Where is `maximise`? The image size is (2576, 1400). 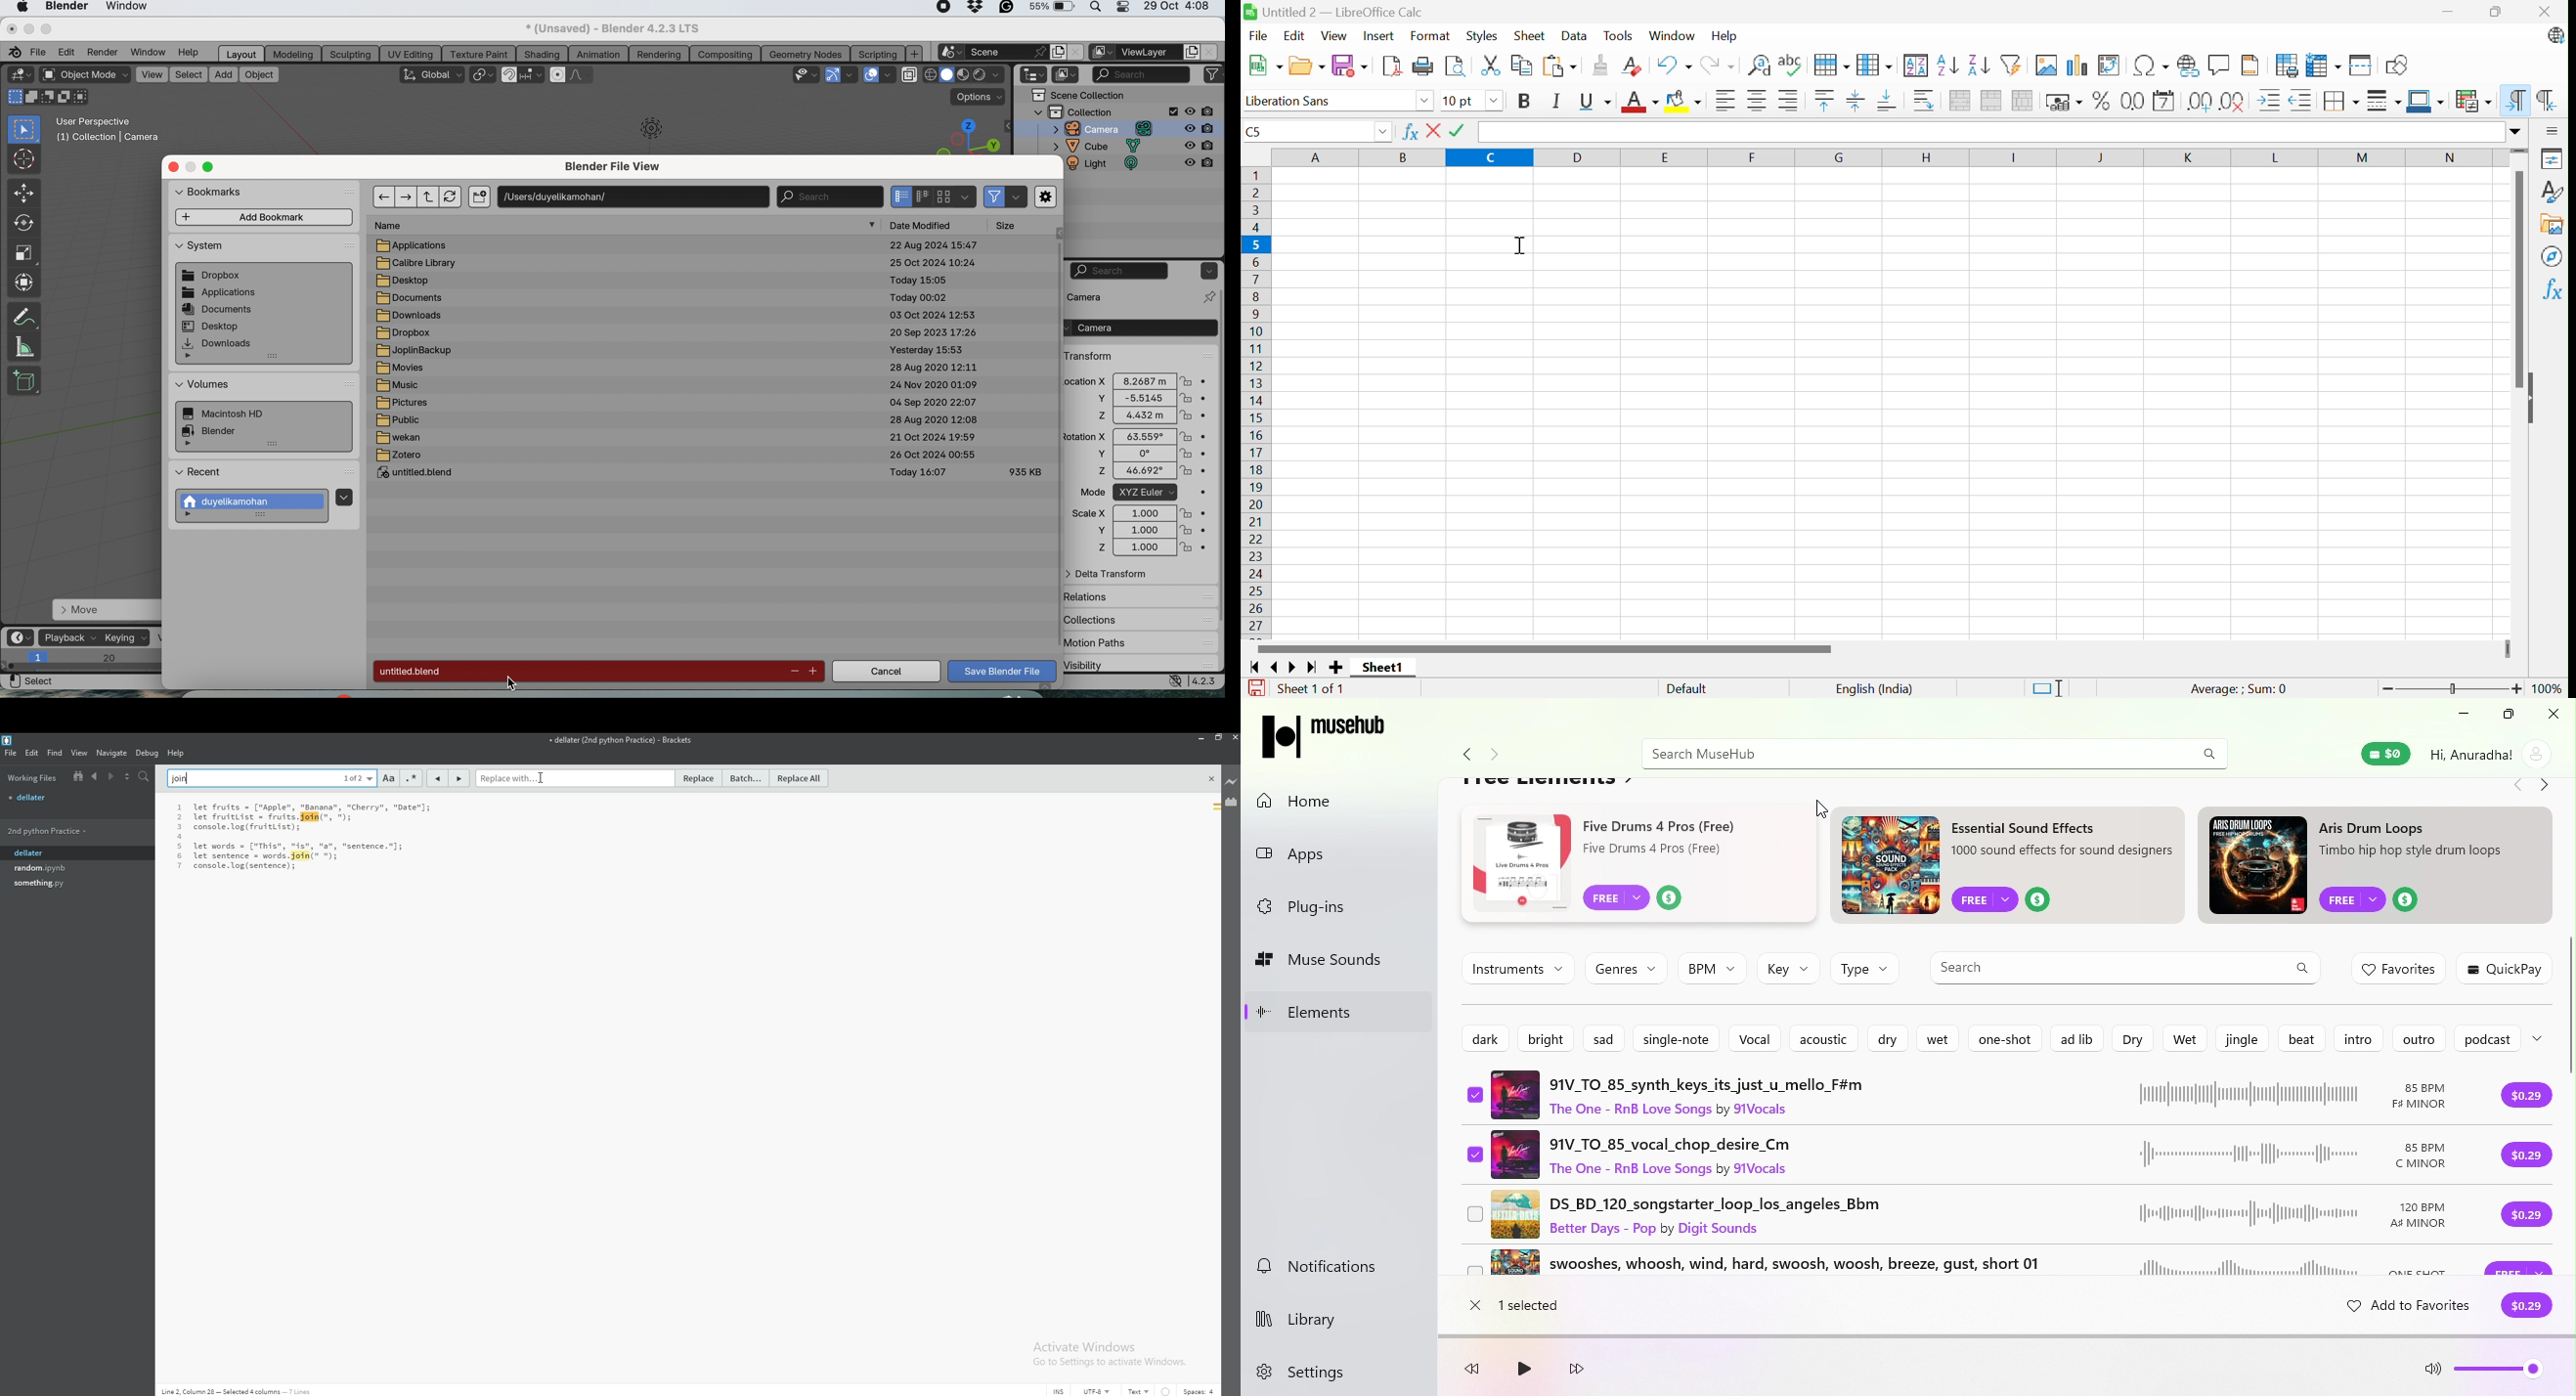 maximise is located at coordinates (211, 168).